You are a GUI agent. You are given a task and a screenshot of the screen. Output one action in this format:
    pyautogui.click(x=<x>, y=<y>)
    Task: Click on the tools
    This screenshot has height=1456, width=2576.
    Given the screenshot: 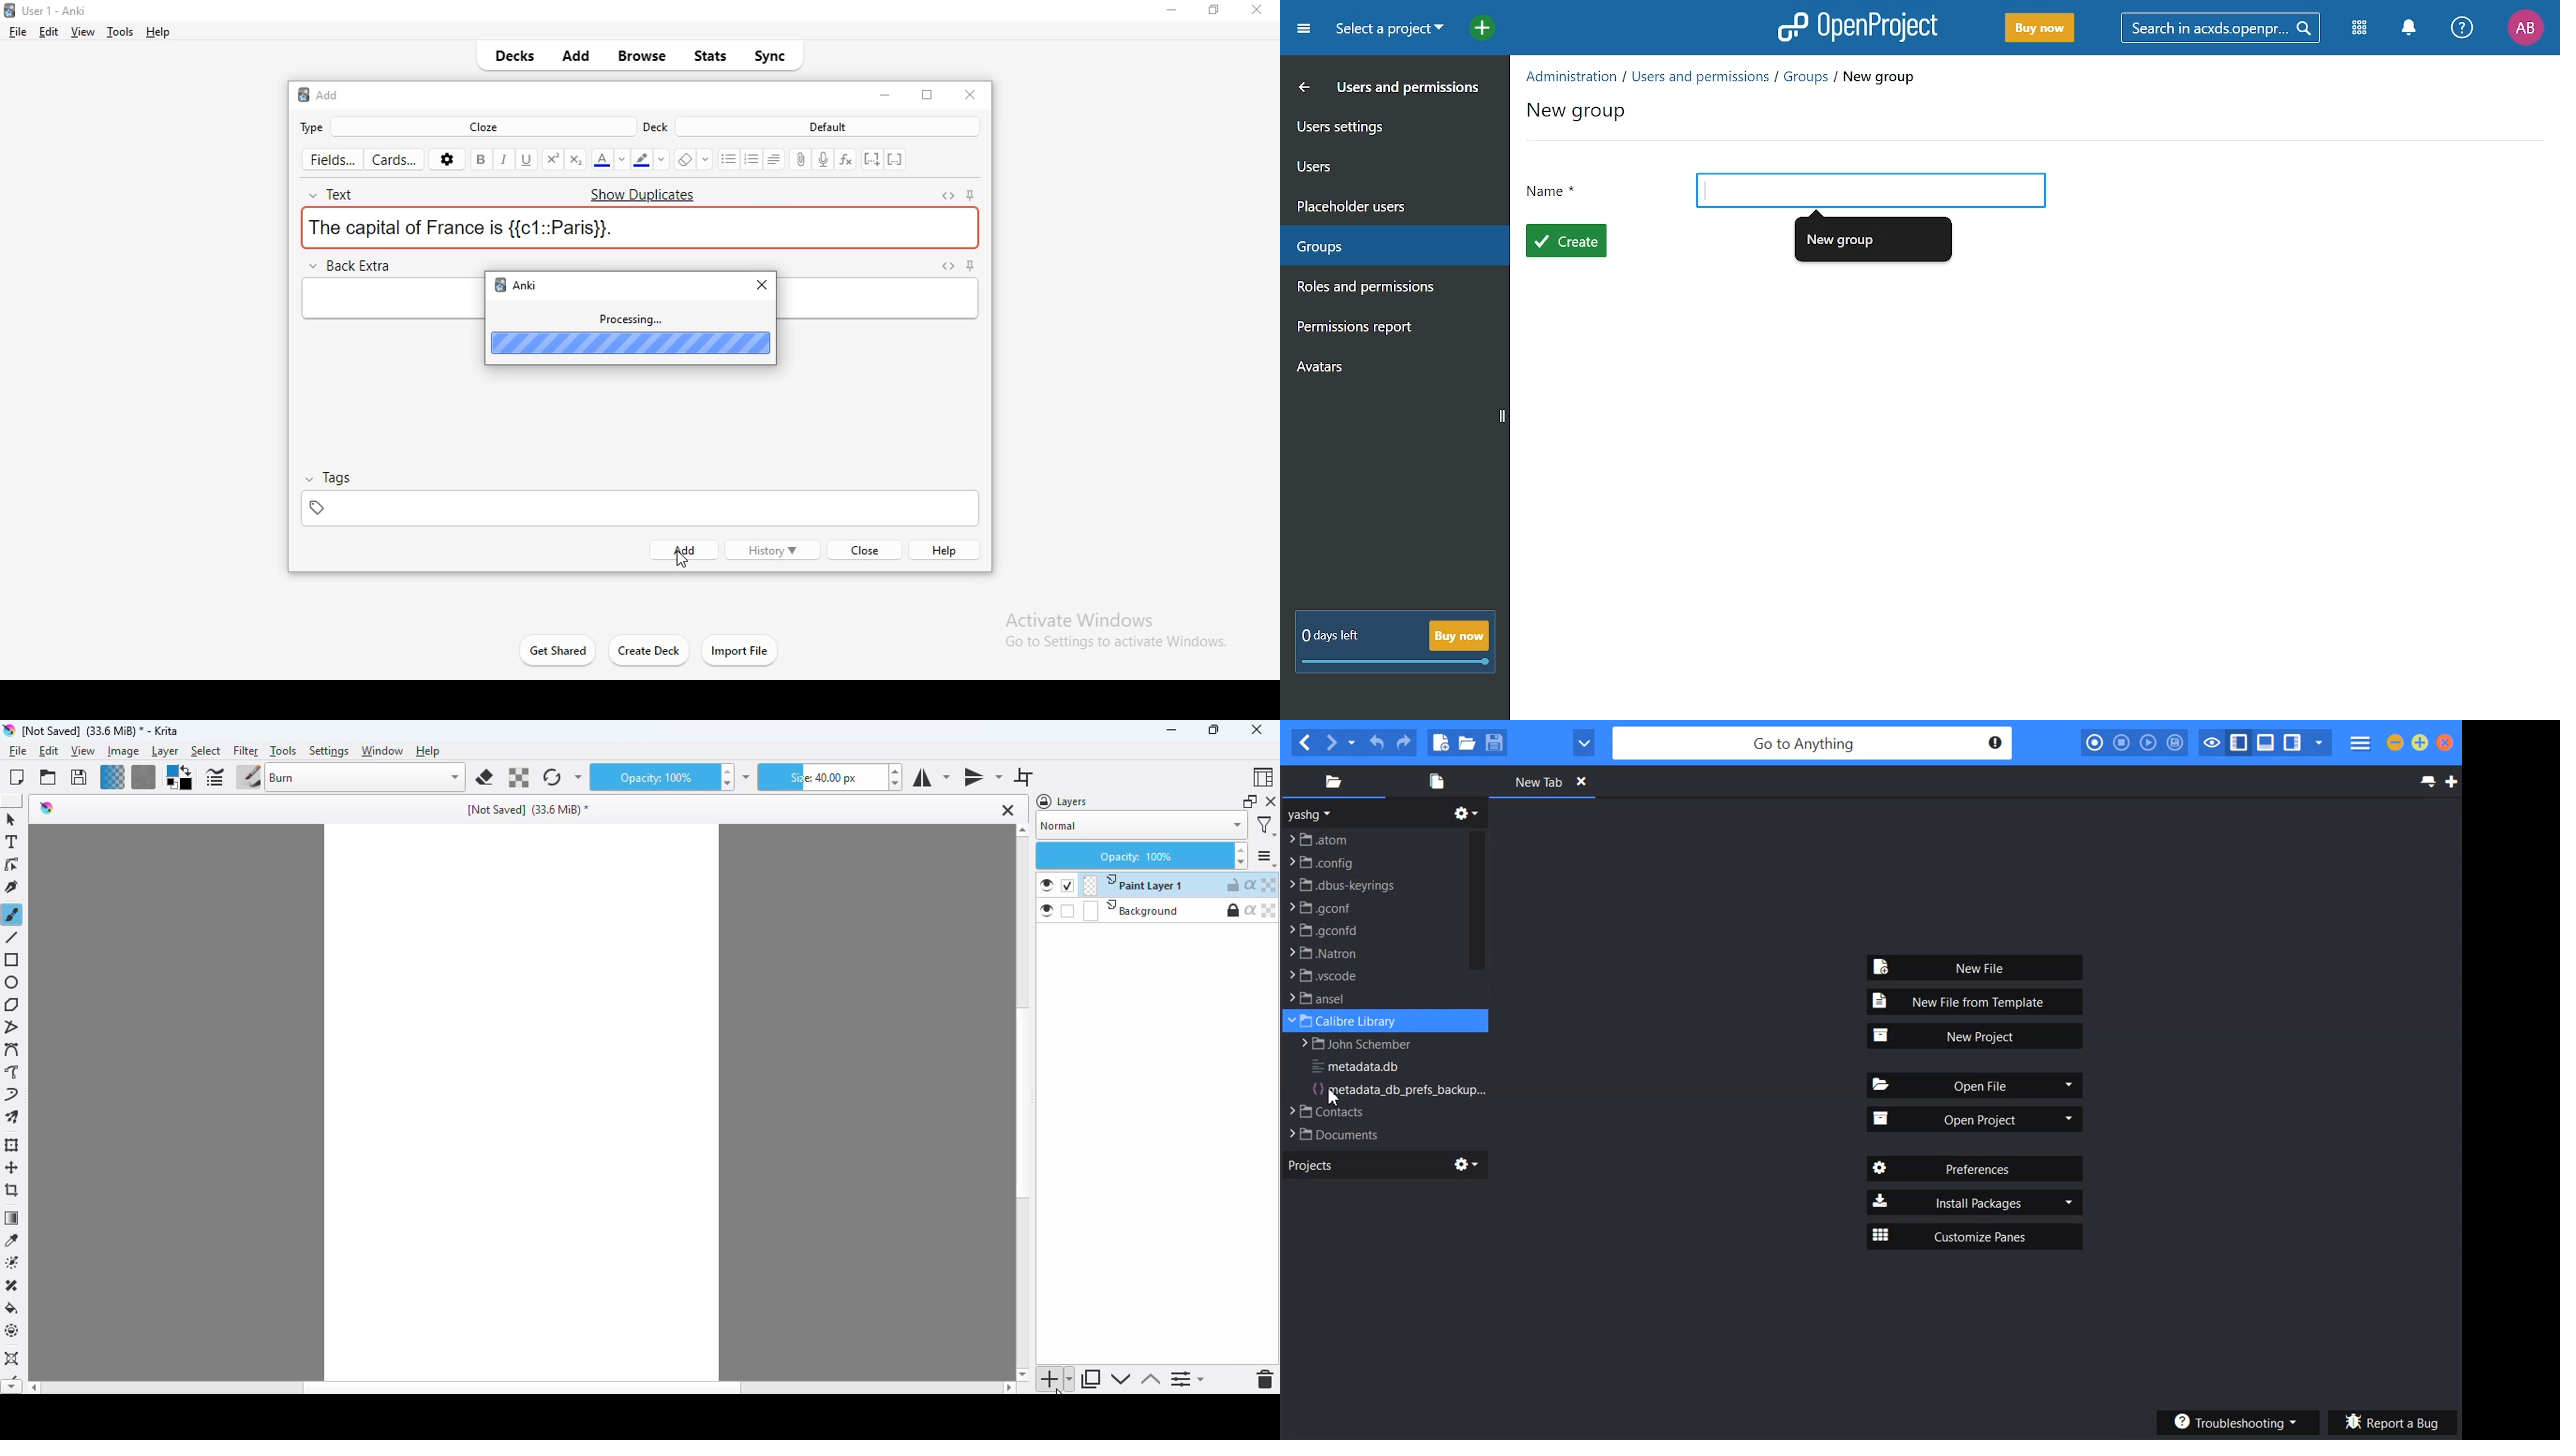 What is the action you would take?
    pyautogui.click(x=120, y=34)
    